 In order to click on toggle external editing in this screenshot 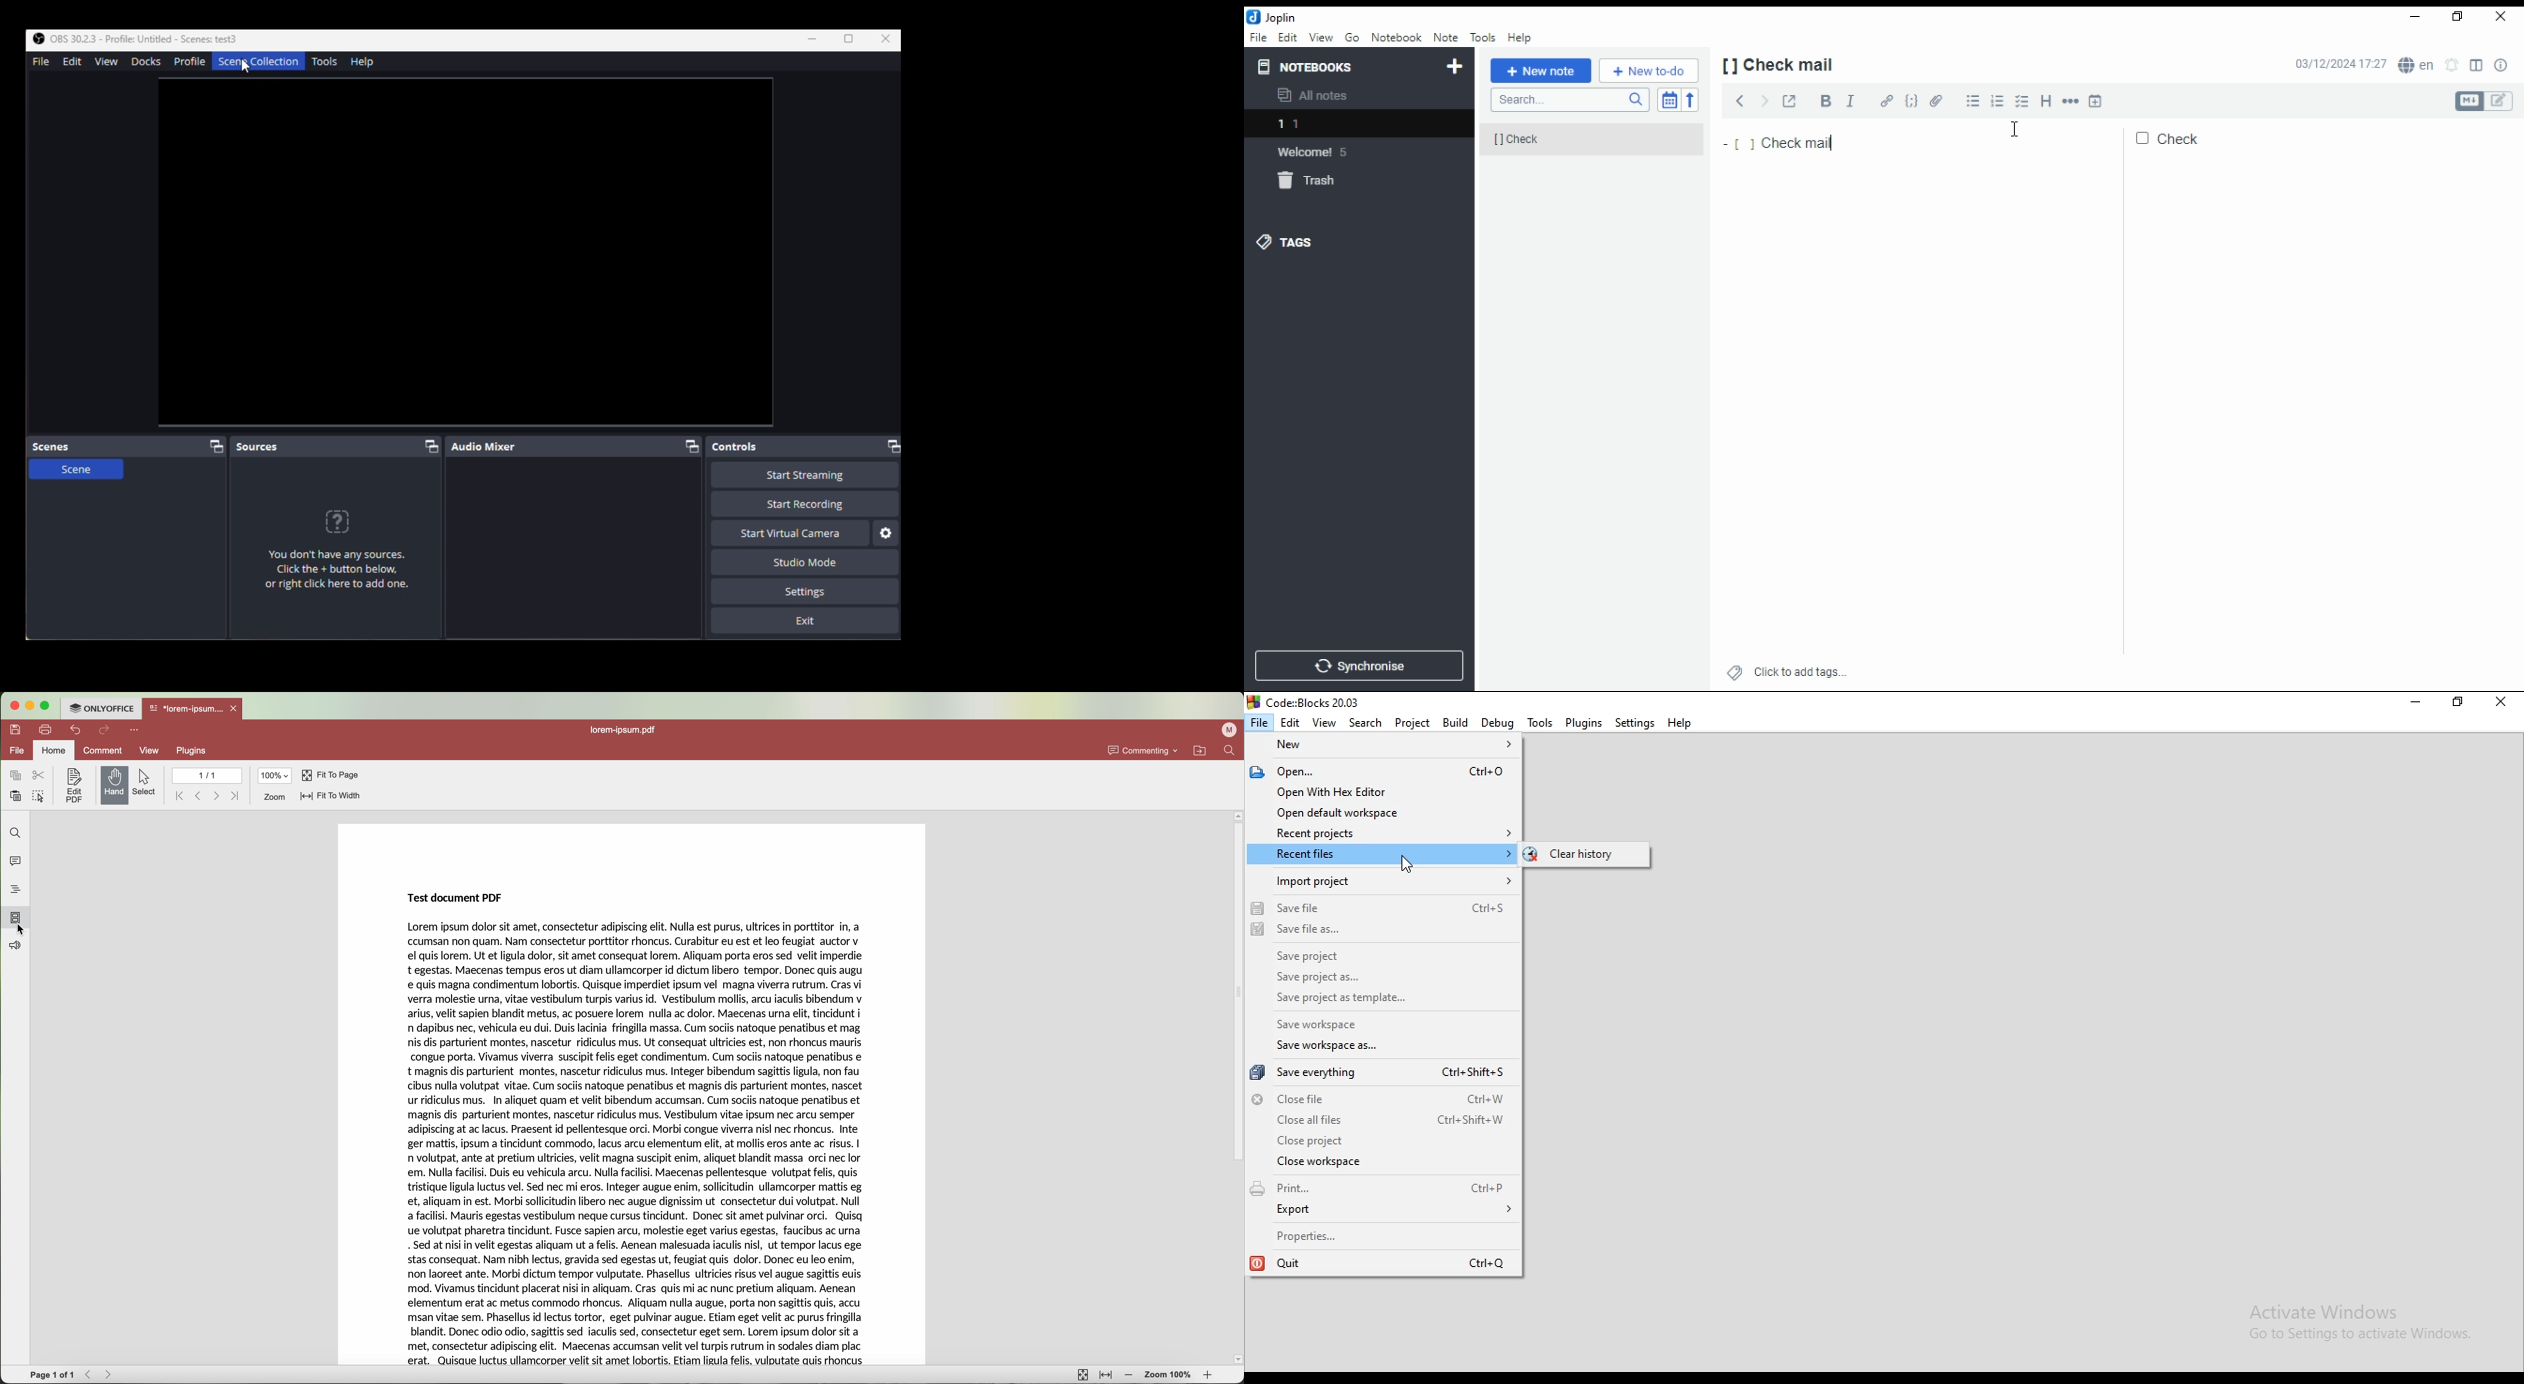, I will do `click(1789, 101)`.